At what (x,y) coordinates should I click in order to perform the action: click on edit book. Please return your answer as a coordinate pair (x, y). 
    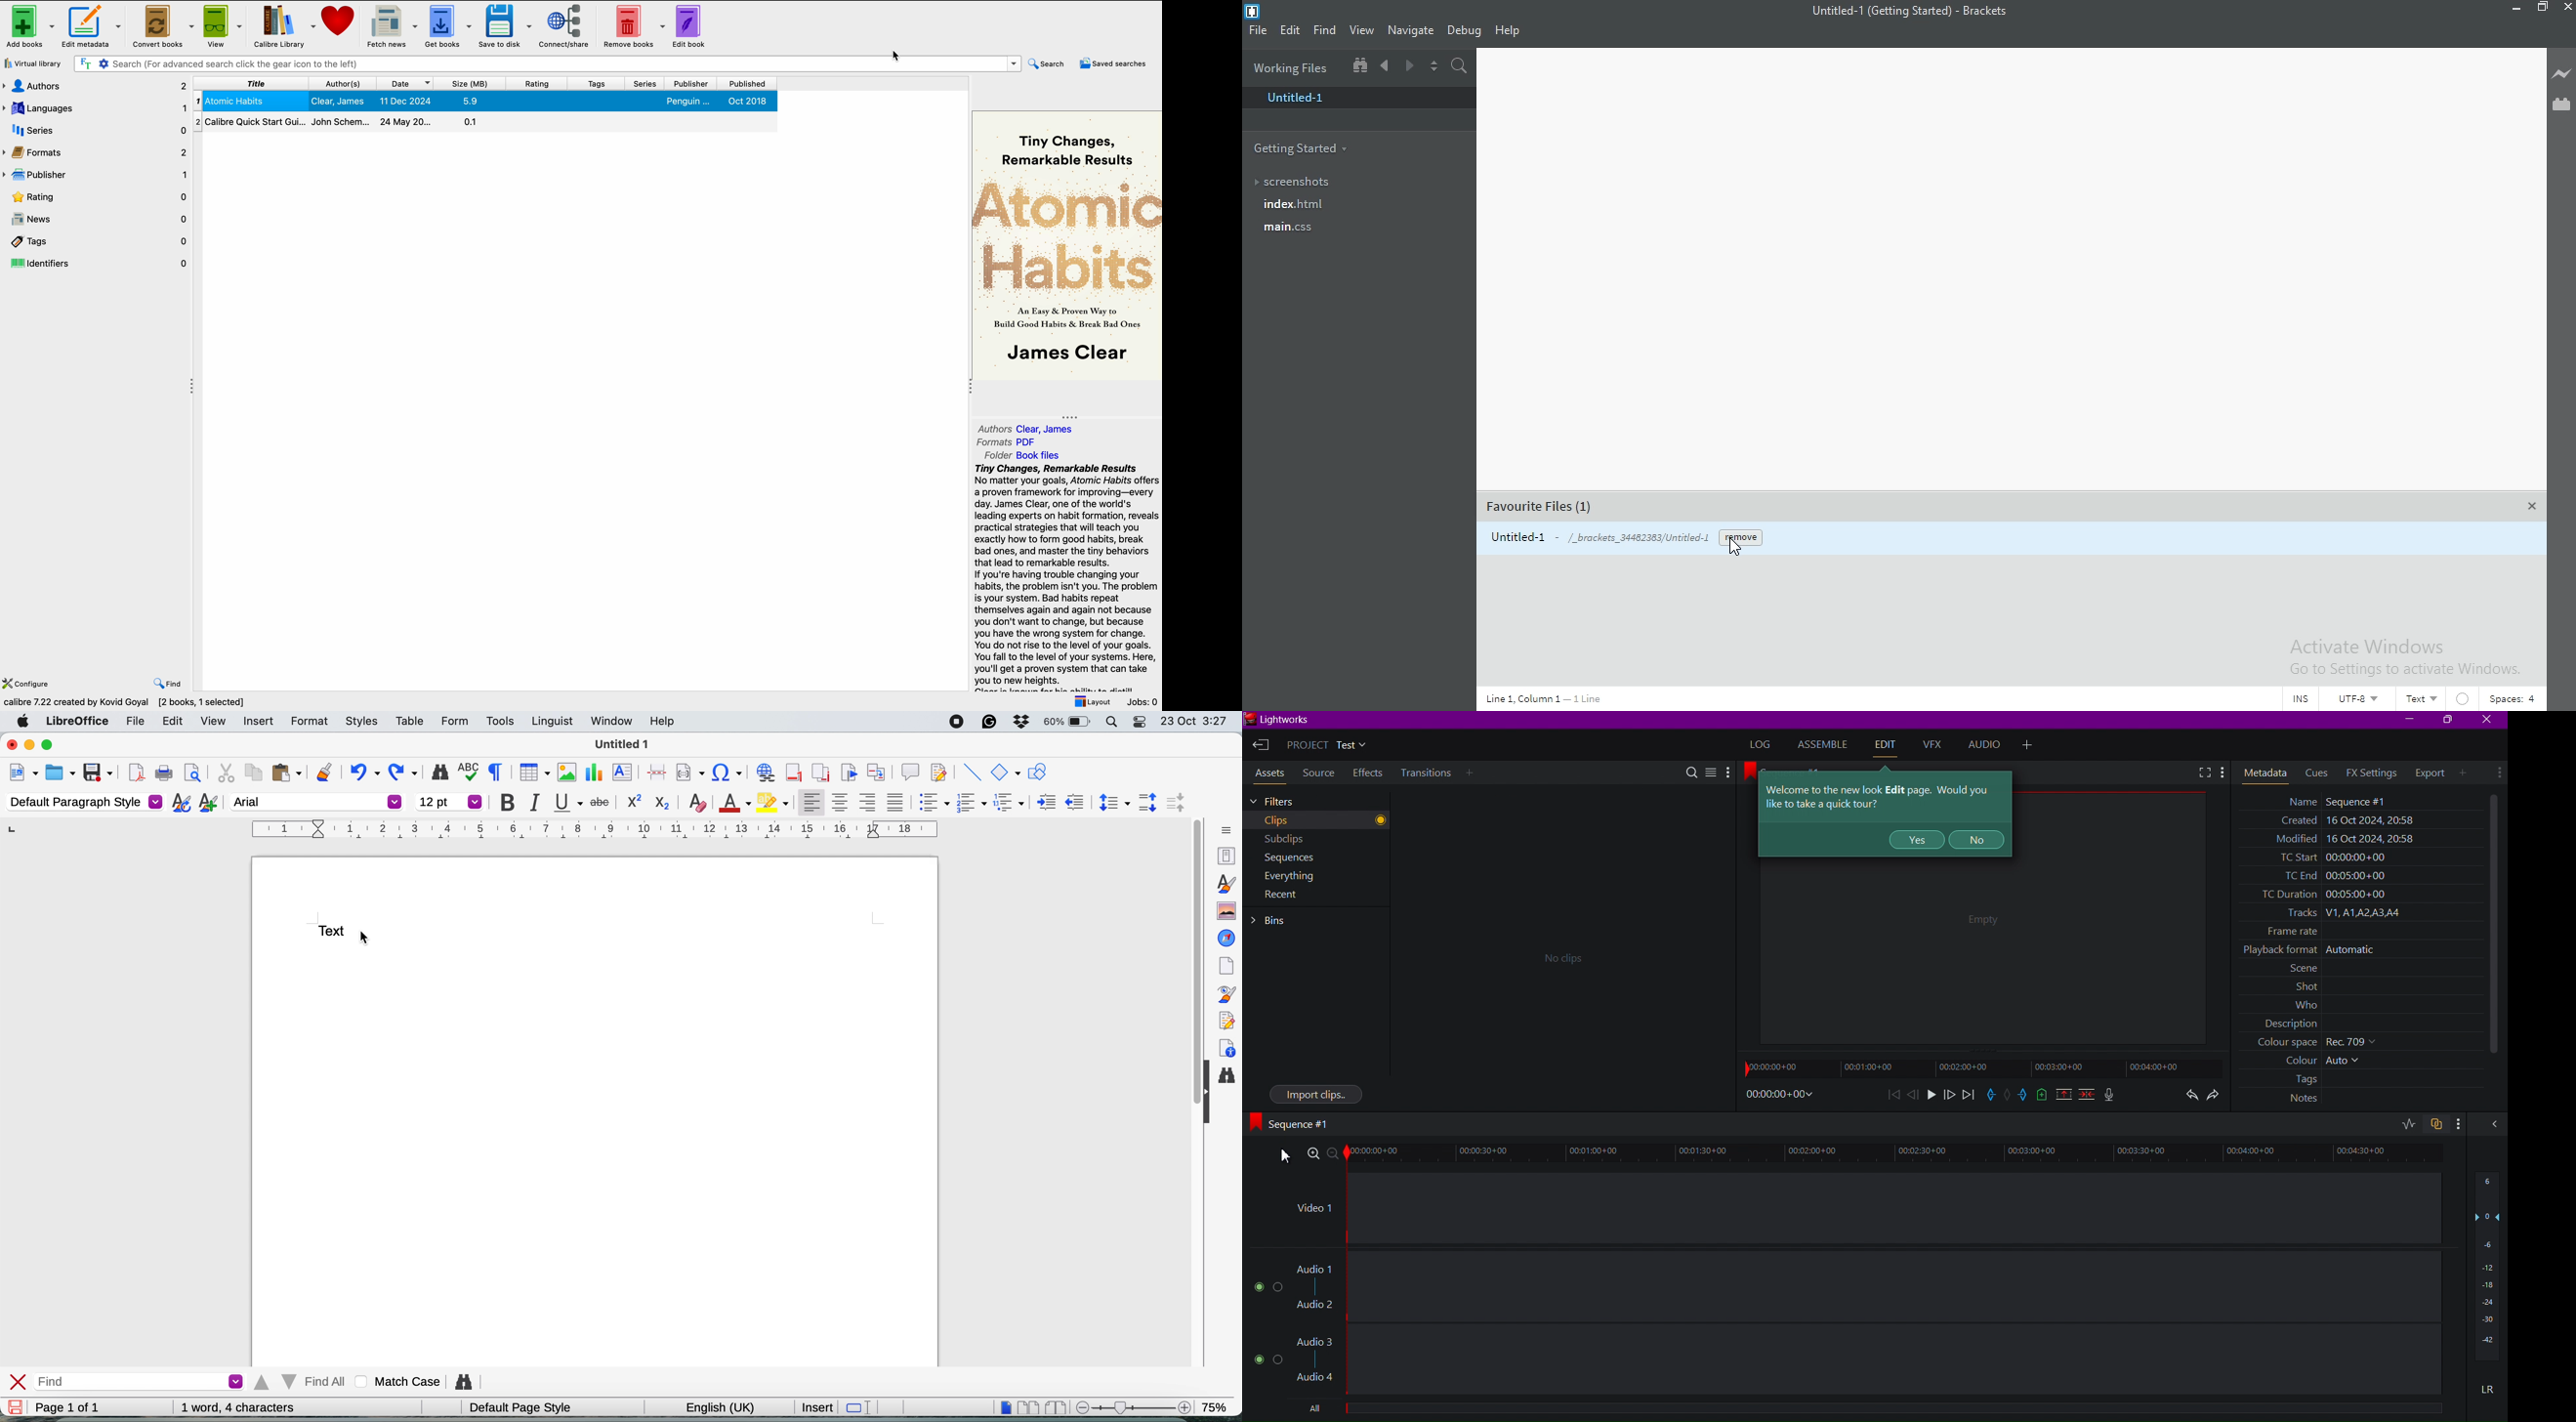
    Looking at the image, I should click on (690, 27).